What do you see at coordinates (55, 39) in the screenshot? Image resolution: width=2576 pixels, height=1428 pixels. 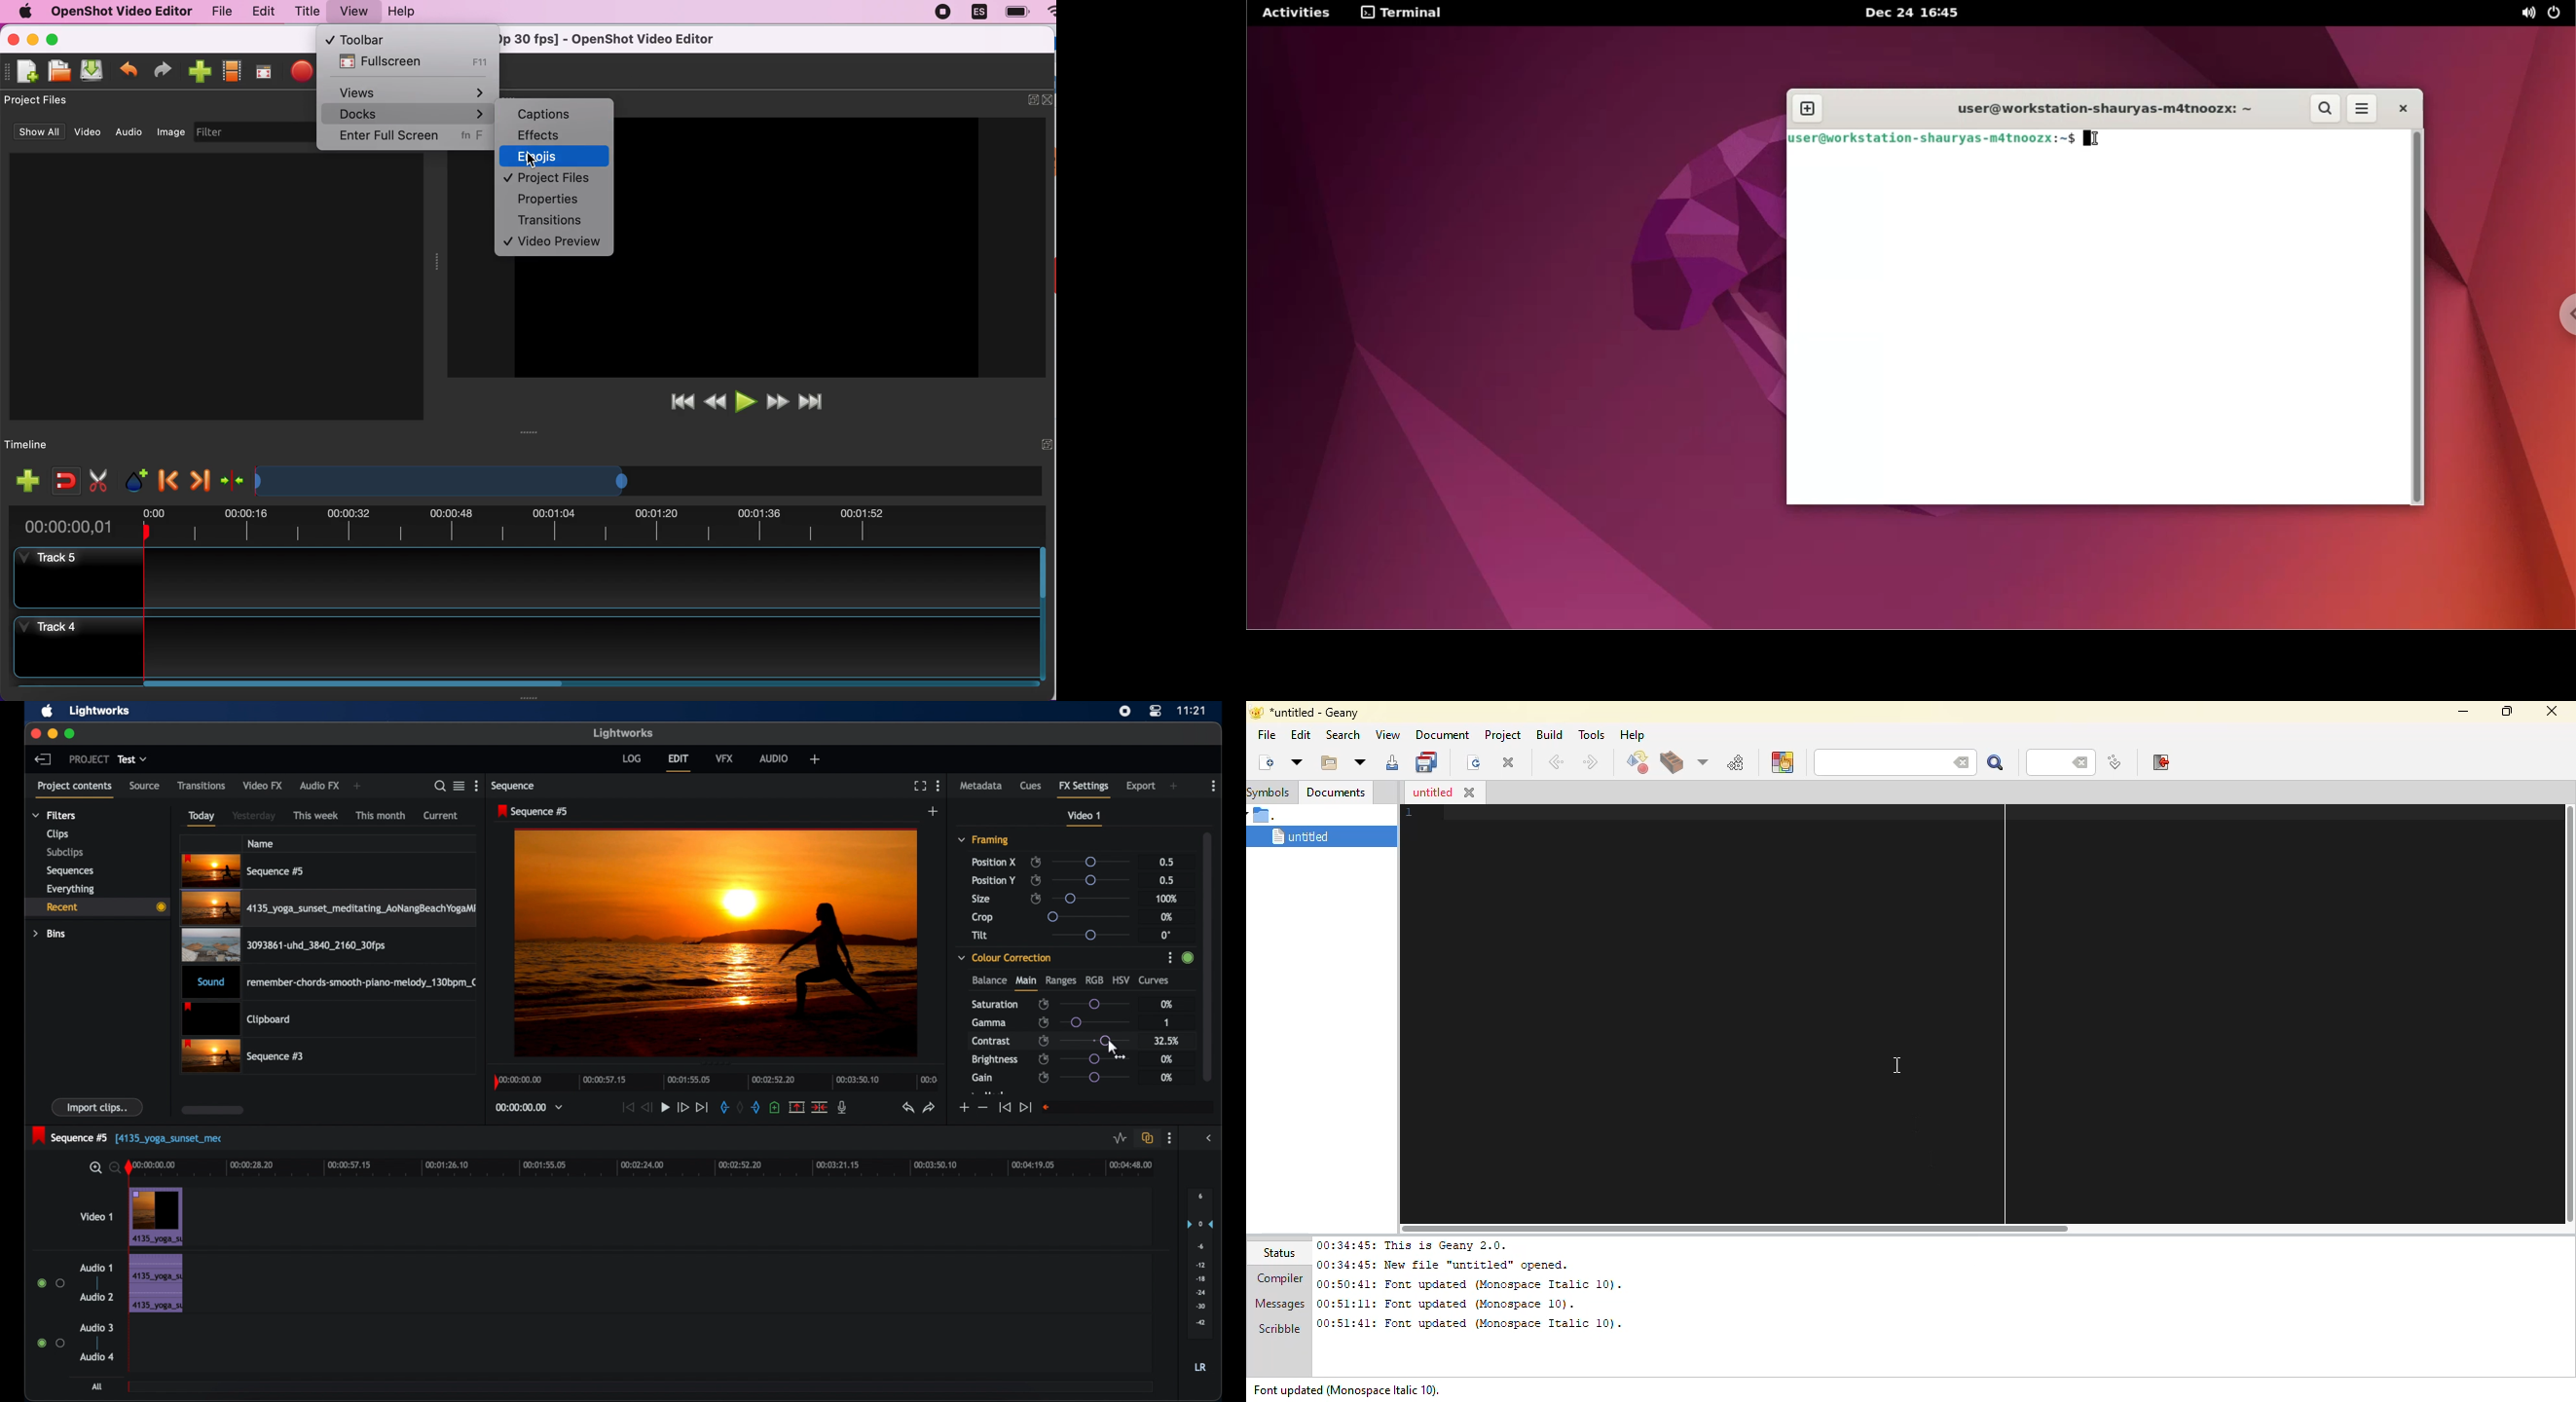 I see `maximize` at bounding box center [55, 39].